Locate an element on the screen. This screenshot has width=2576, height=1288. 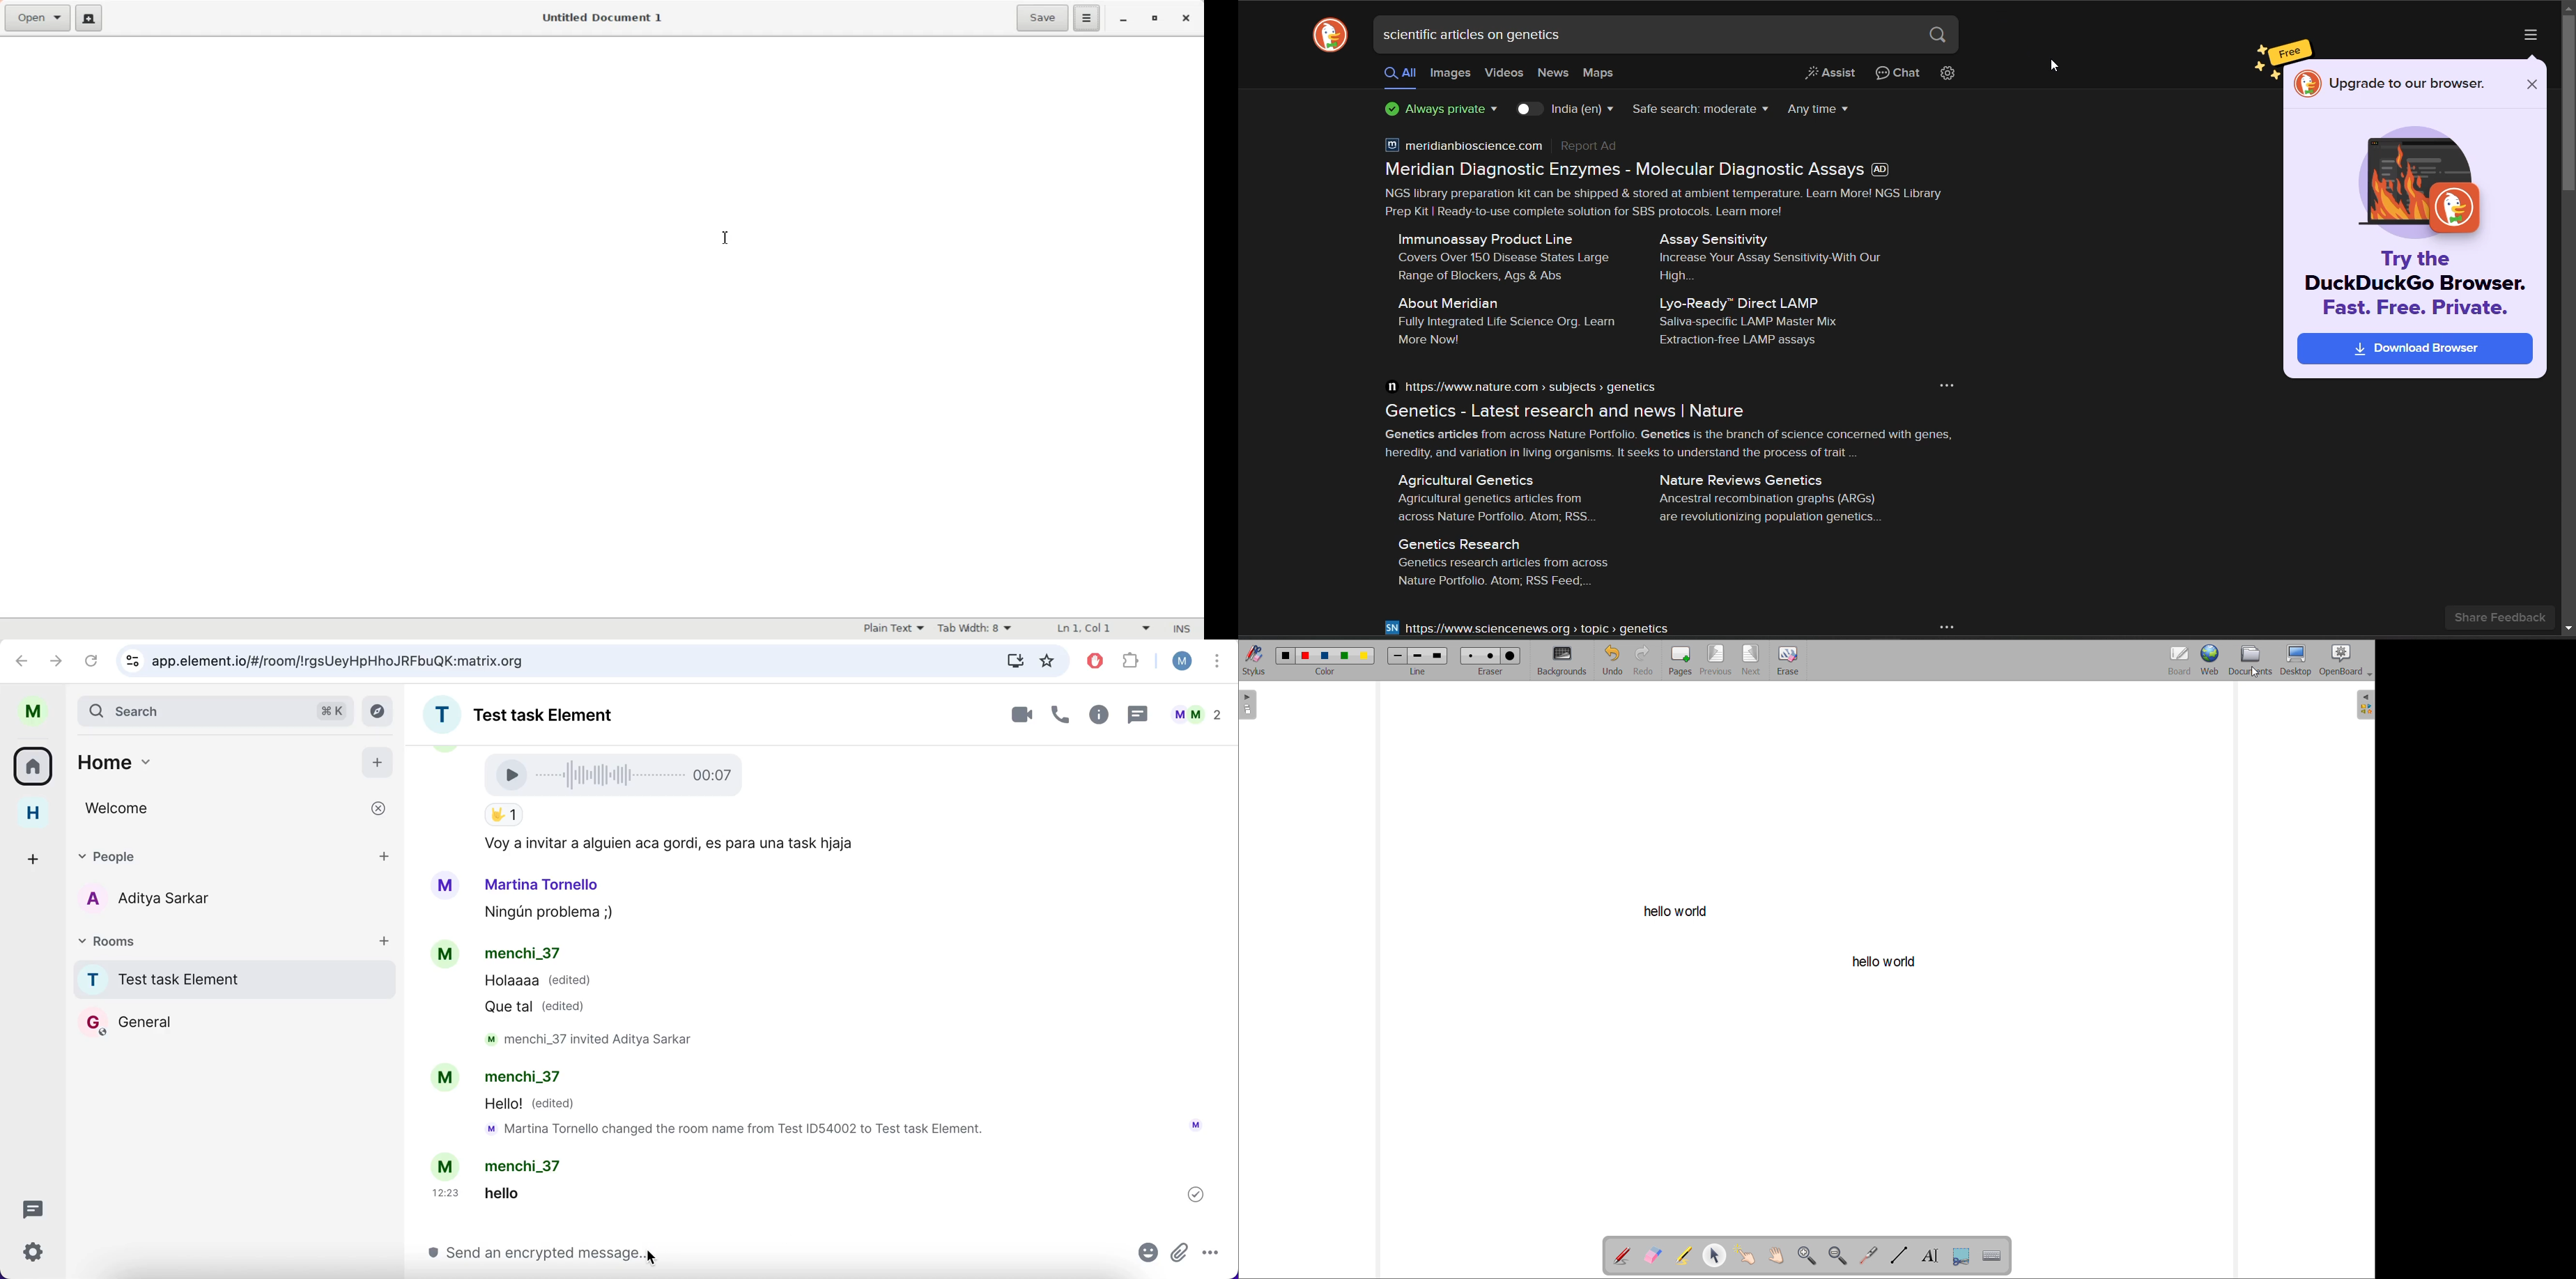
Highlighting Mode is located at coordinates (892, 629).